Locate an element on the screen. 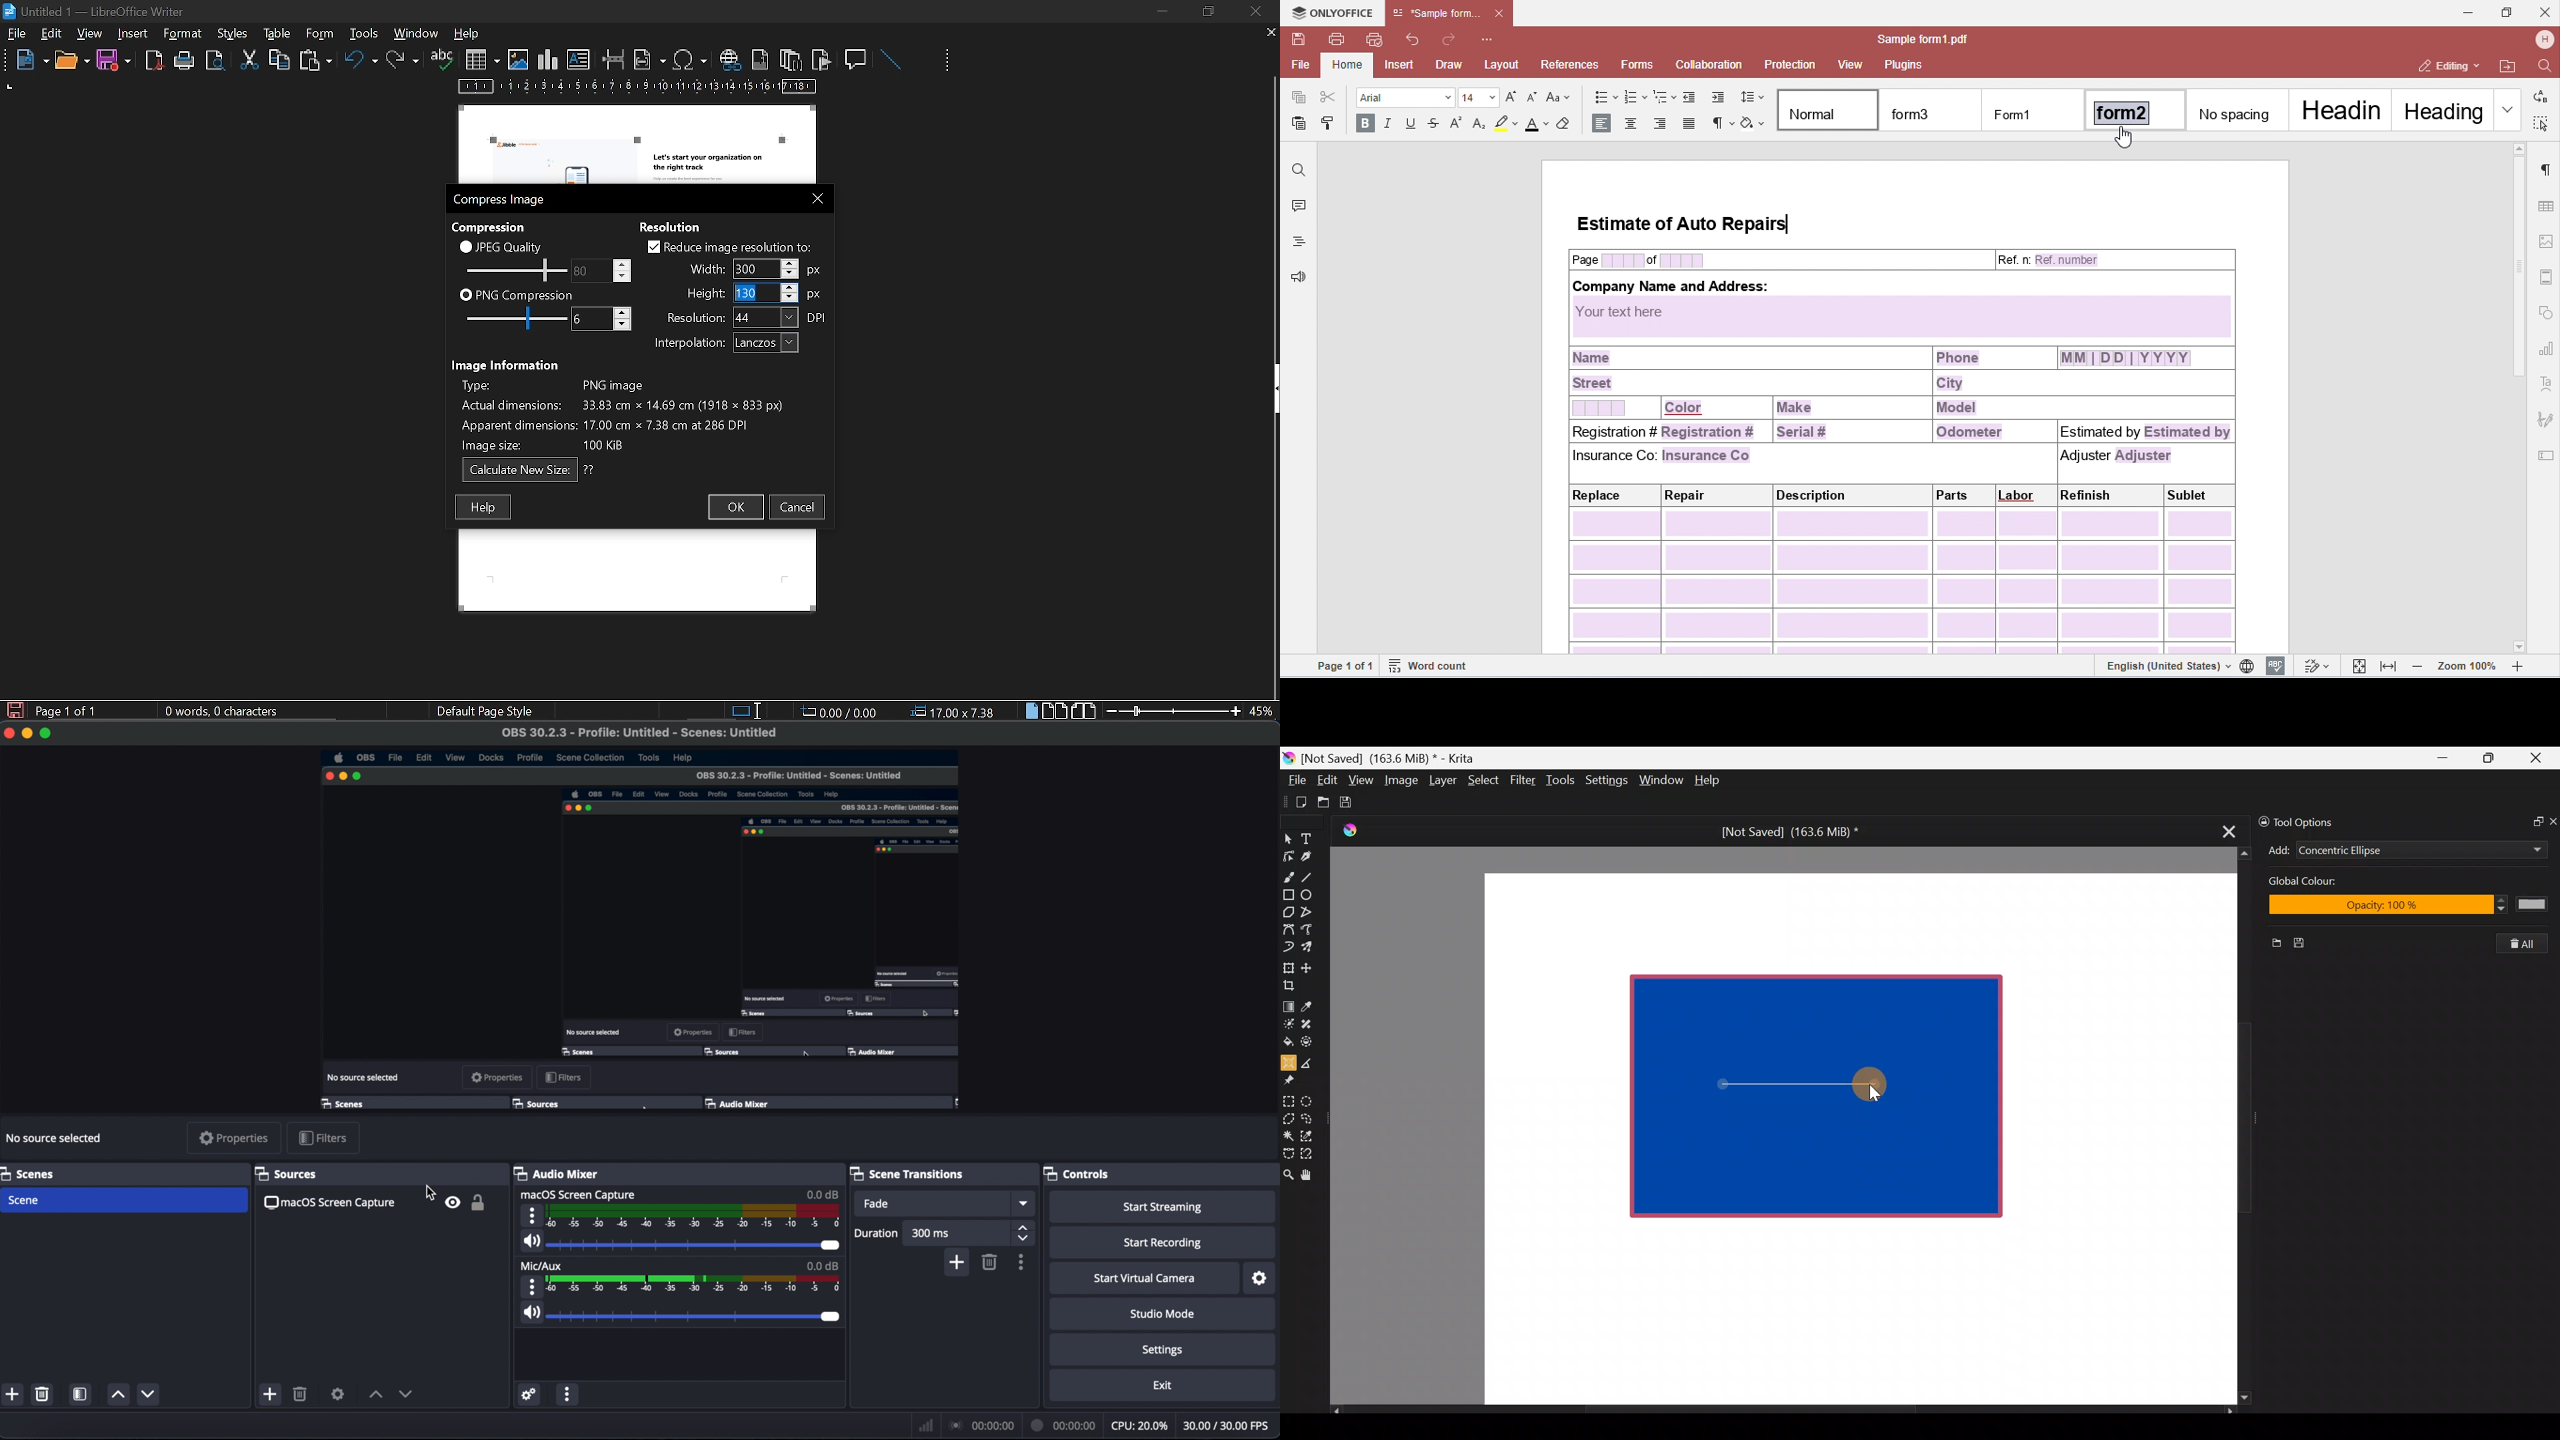  0.0 dB is located at coordinates (823, 1194).